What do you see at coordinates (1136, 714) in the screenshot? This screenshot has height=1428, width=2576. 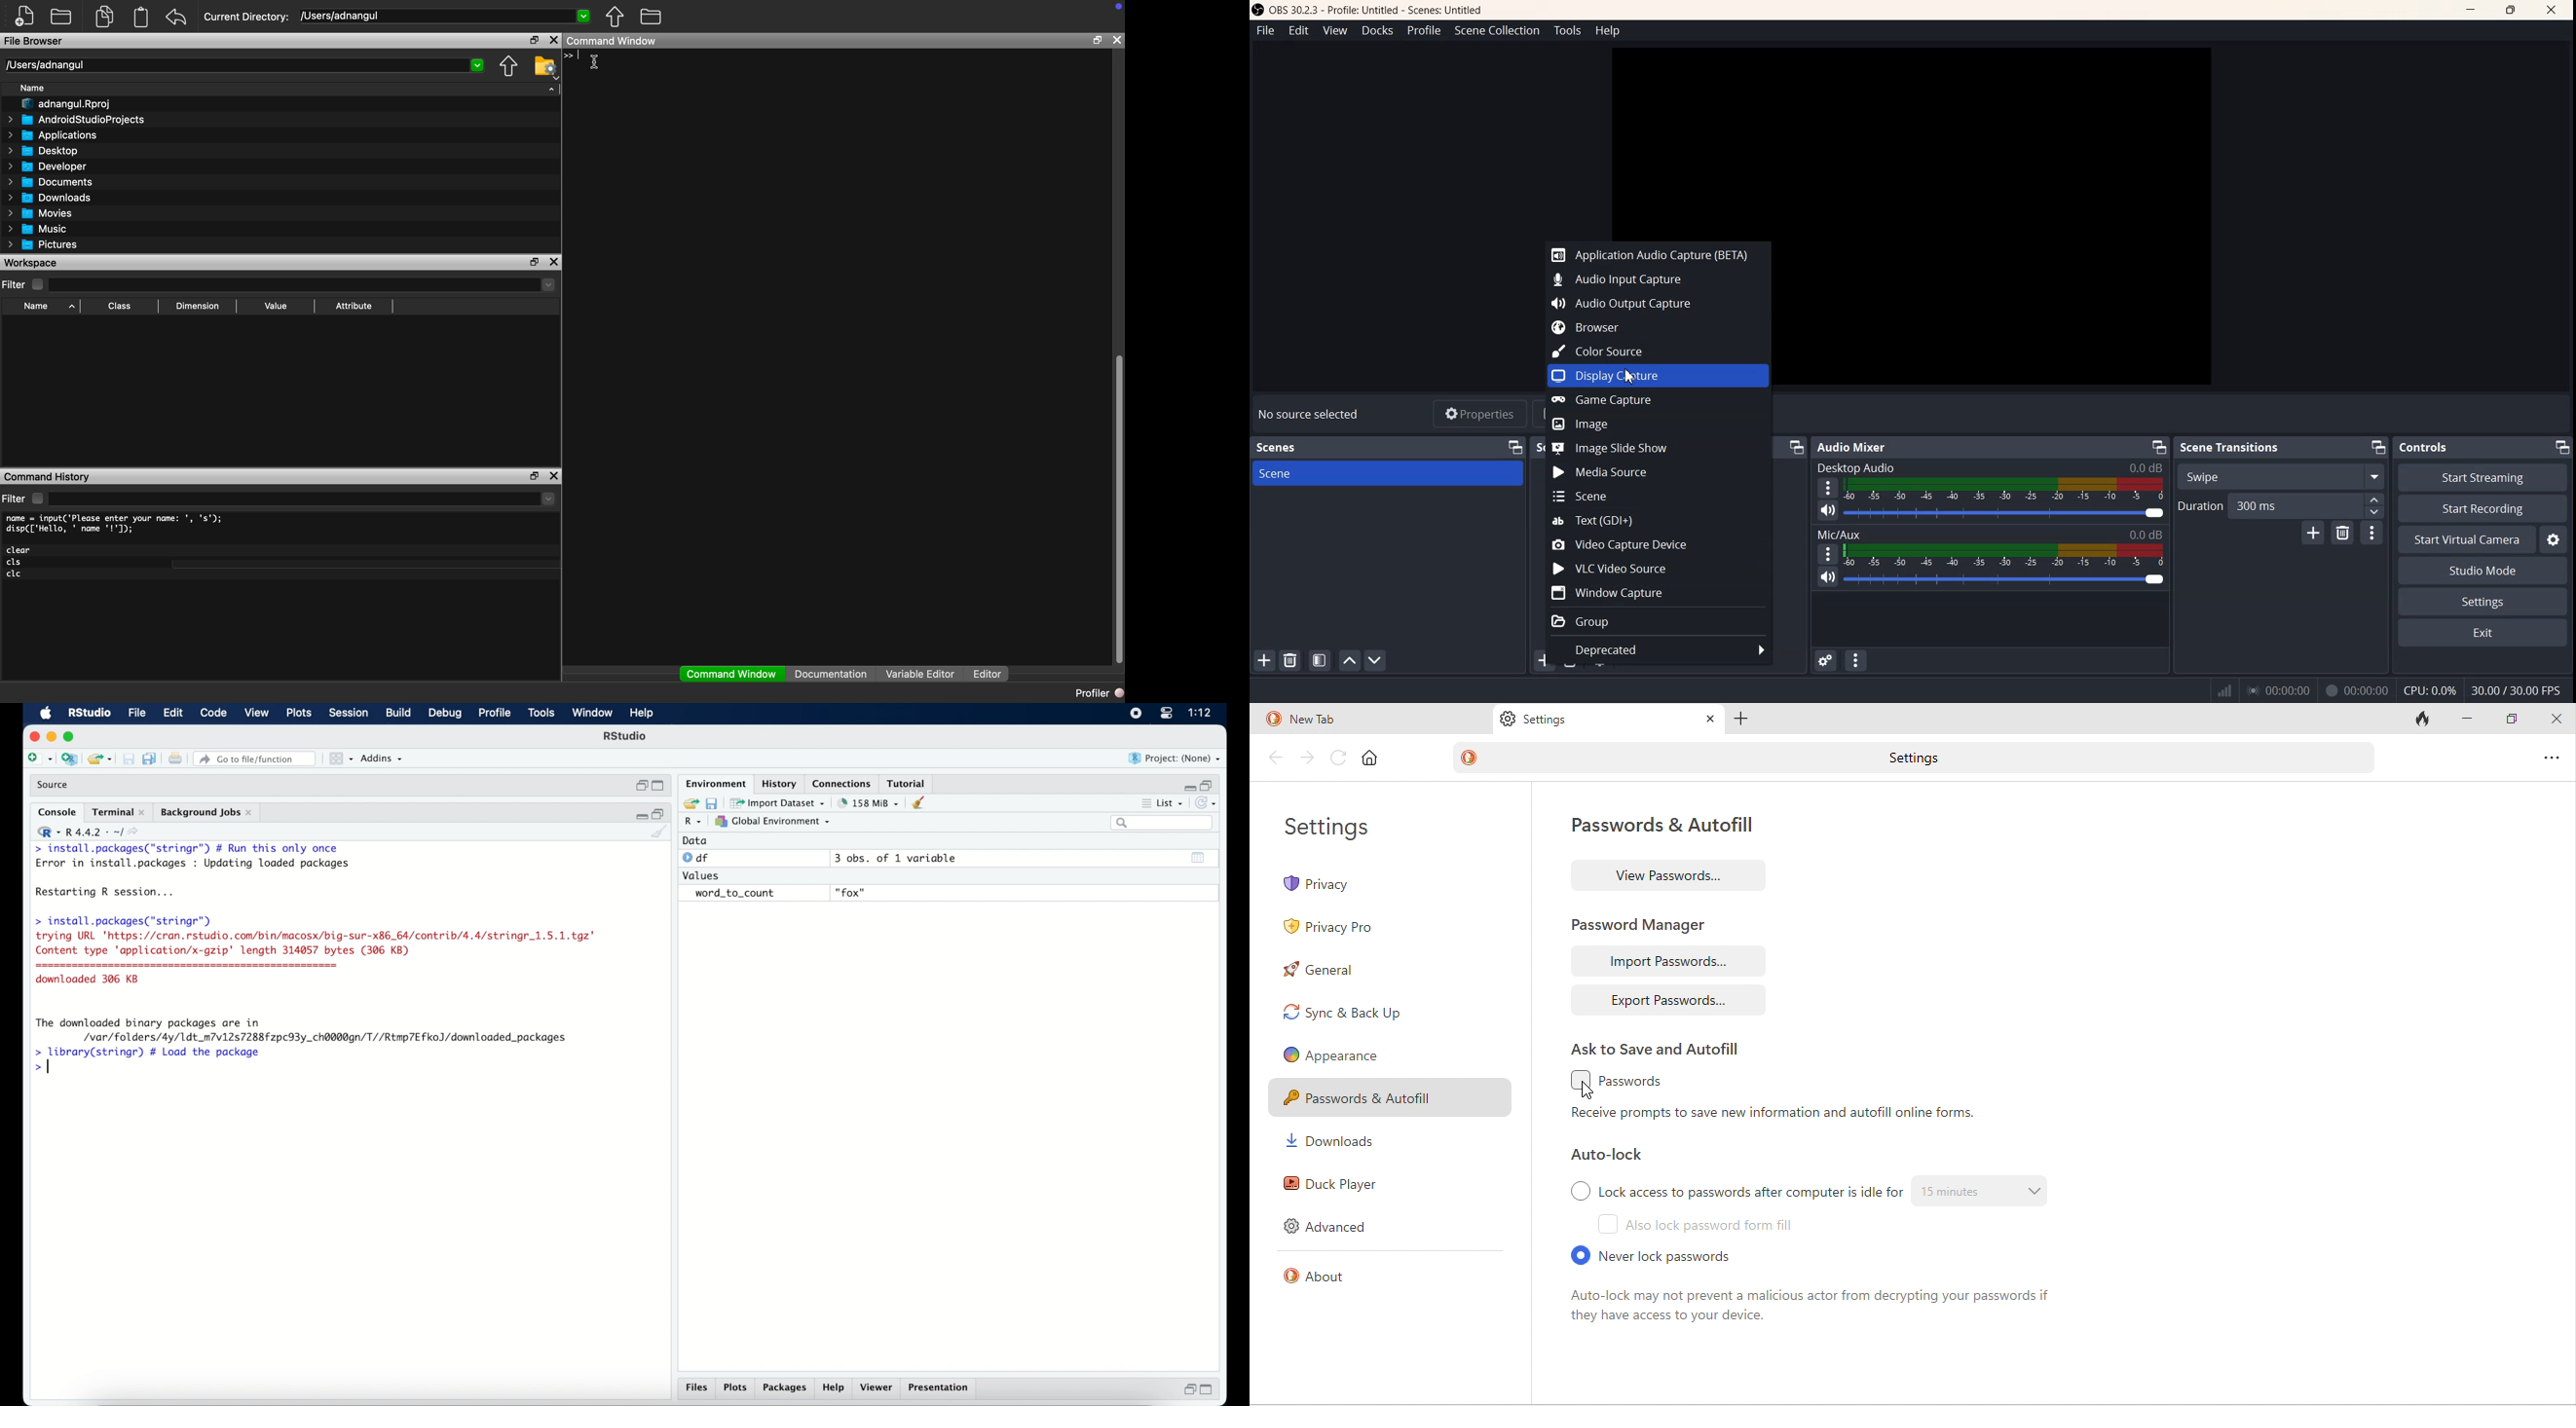 I see `screen recorder` at bounding box center [1136, 714].